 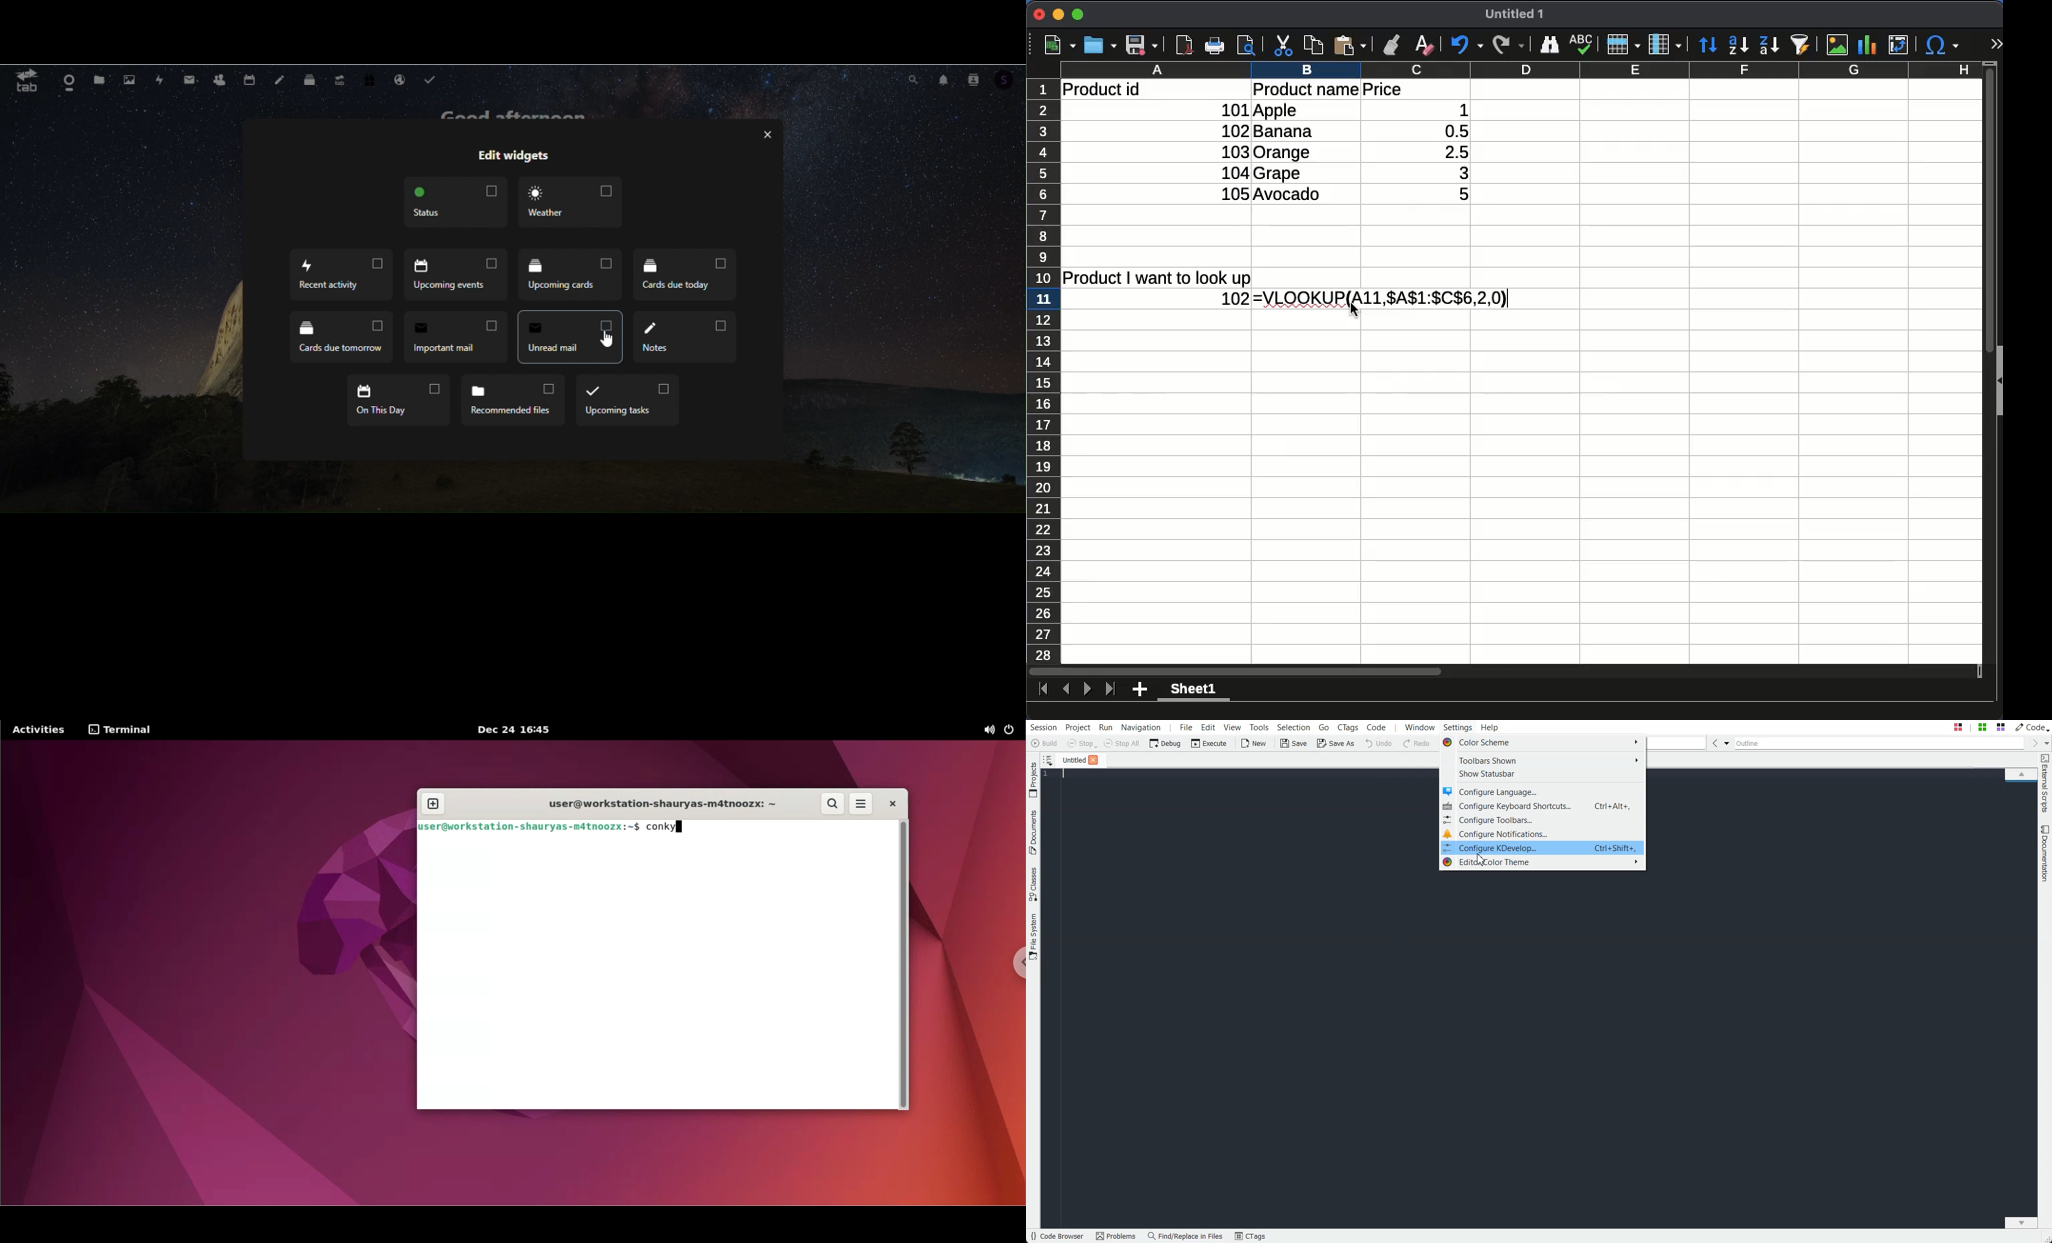 What do you see at coordinates (1039, 14) in the screenshot?
I see `close` at bounding box center [1039, 14].